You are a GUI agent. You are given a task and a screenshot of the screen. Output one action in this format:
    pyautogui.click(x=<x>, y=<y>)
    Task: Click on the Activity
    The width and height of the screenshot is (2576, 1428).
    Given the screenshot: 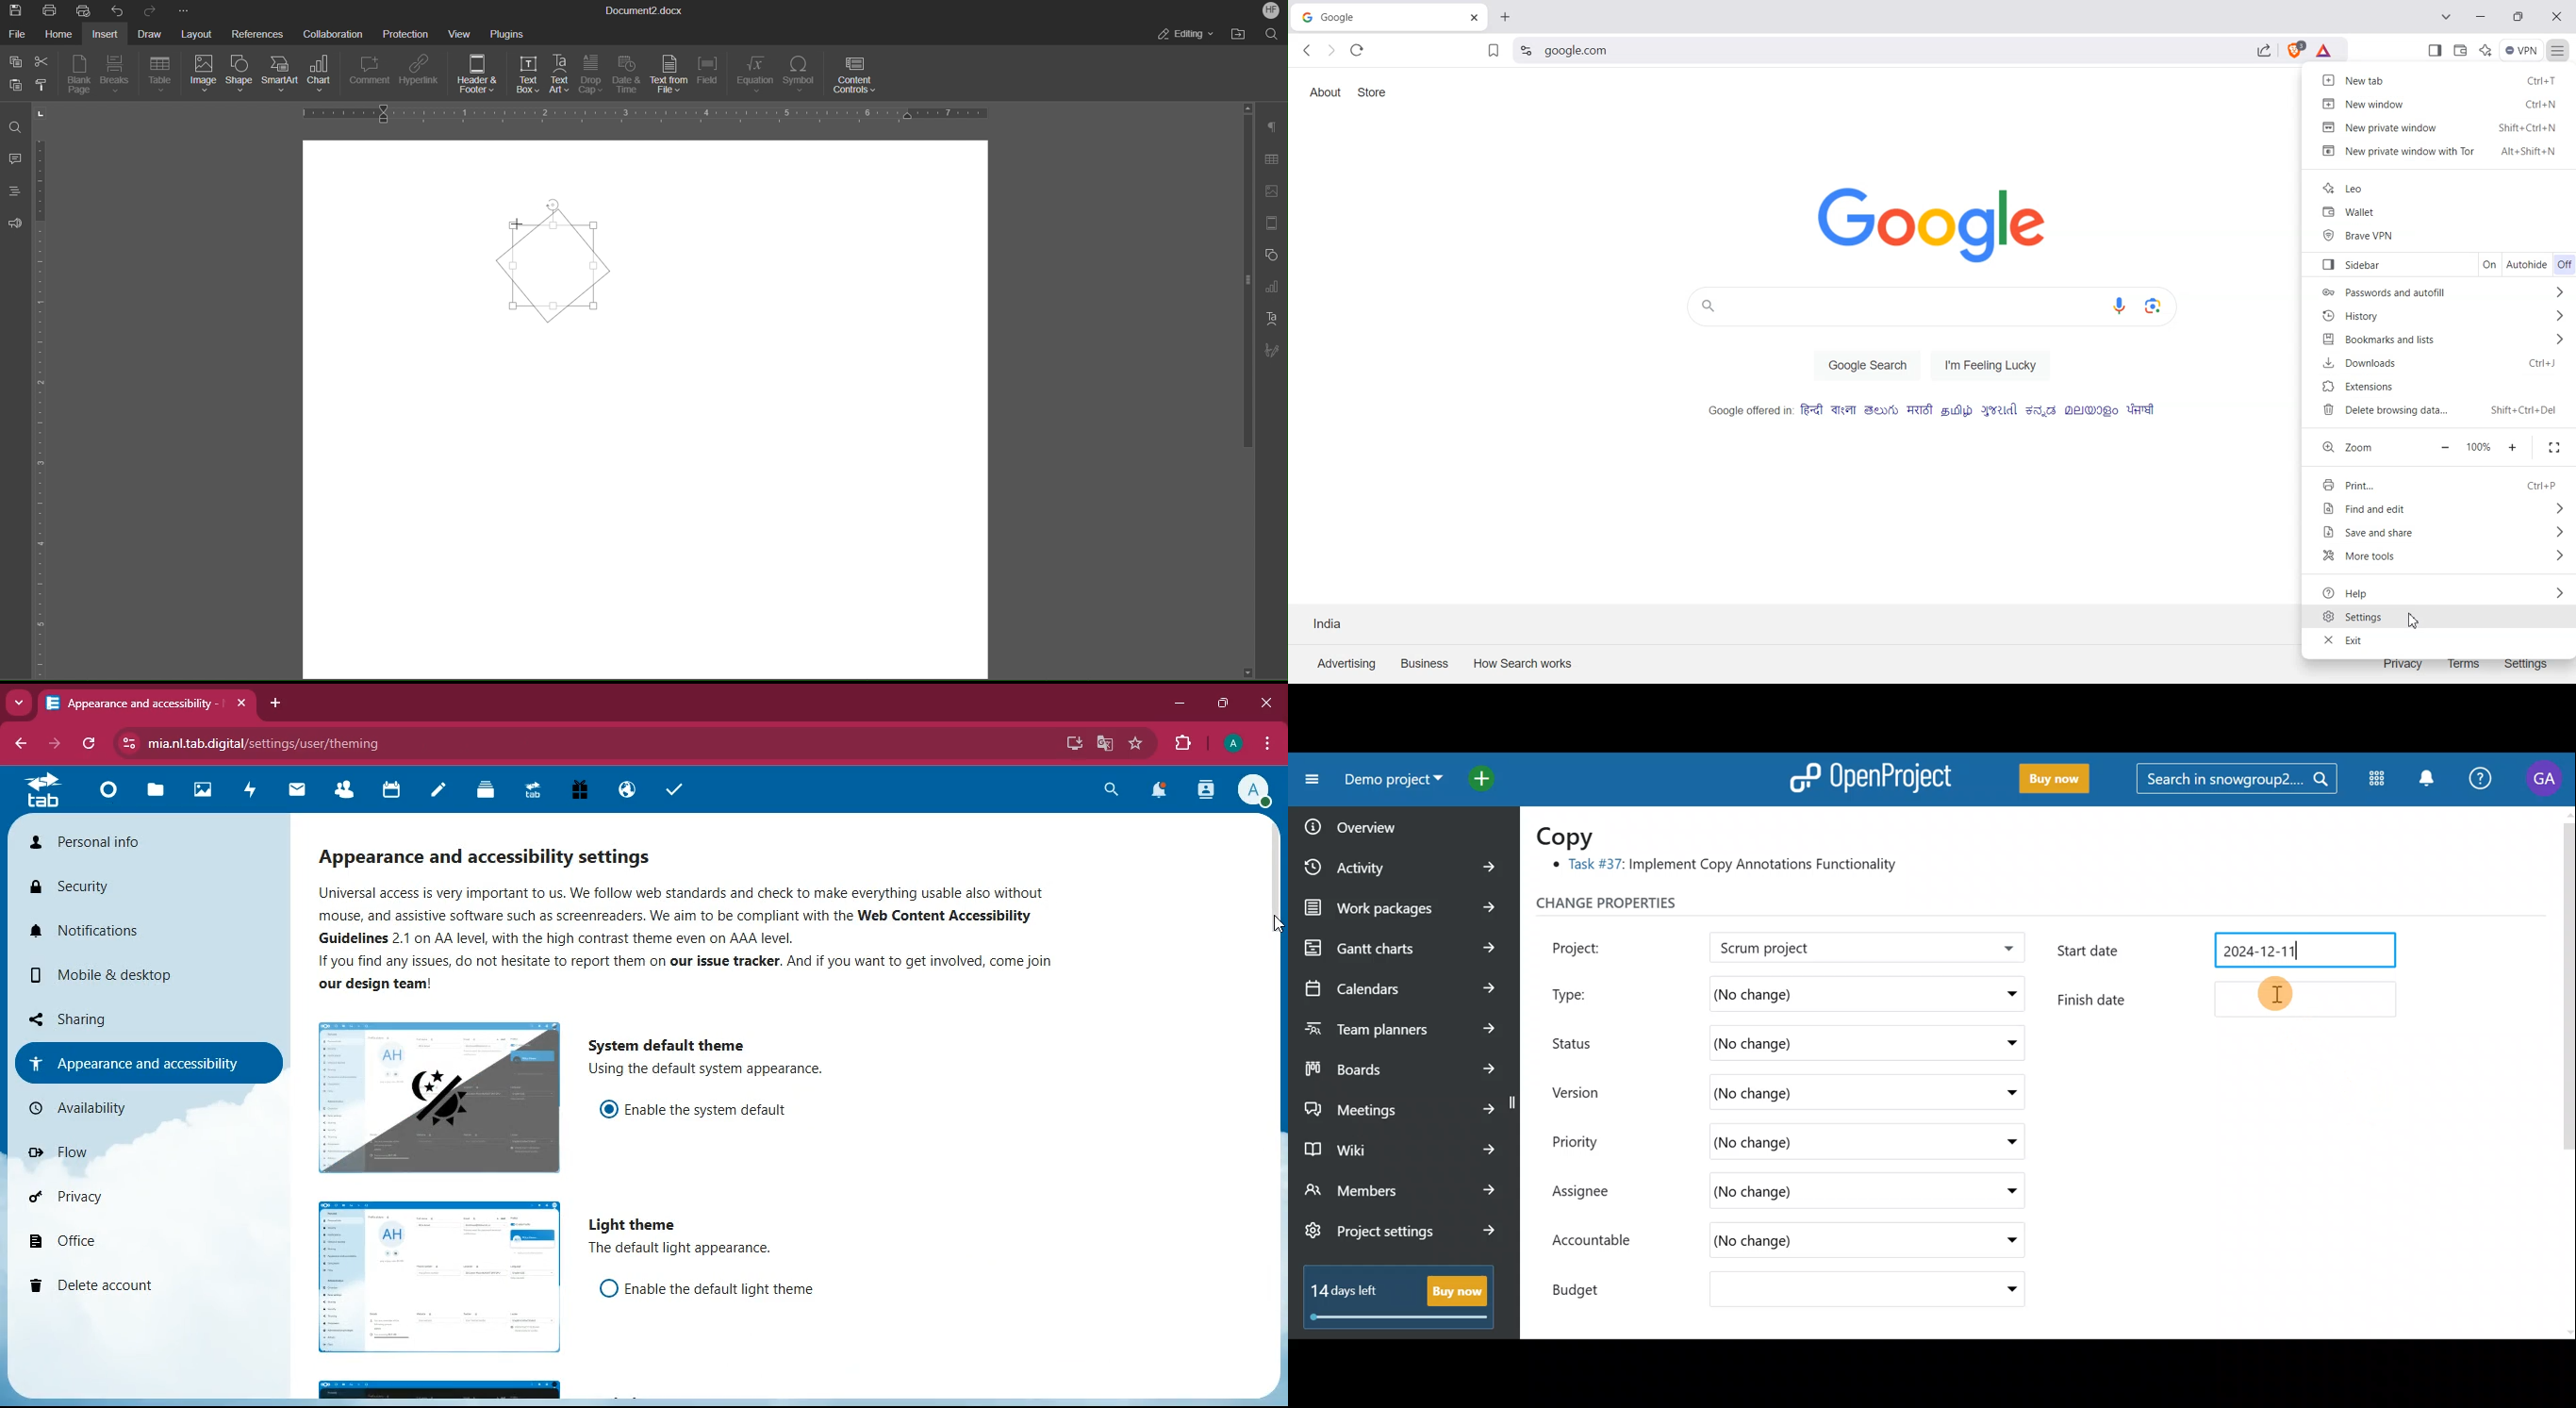 What is the action you would take?
    pyautogui.click(x=1404, y=863)
    